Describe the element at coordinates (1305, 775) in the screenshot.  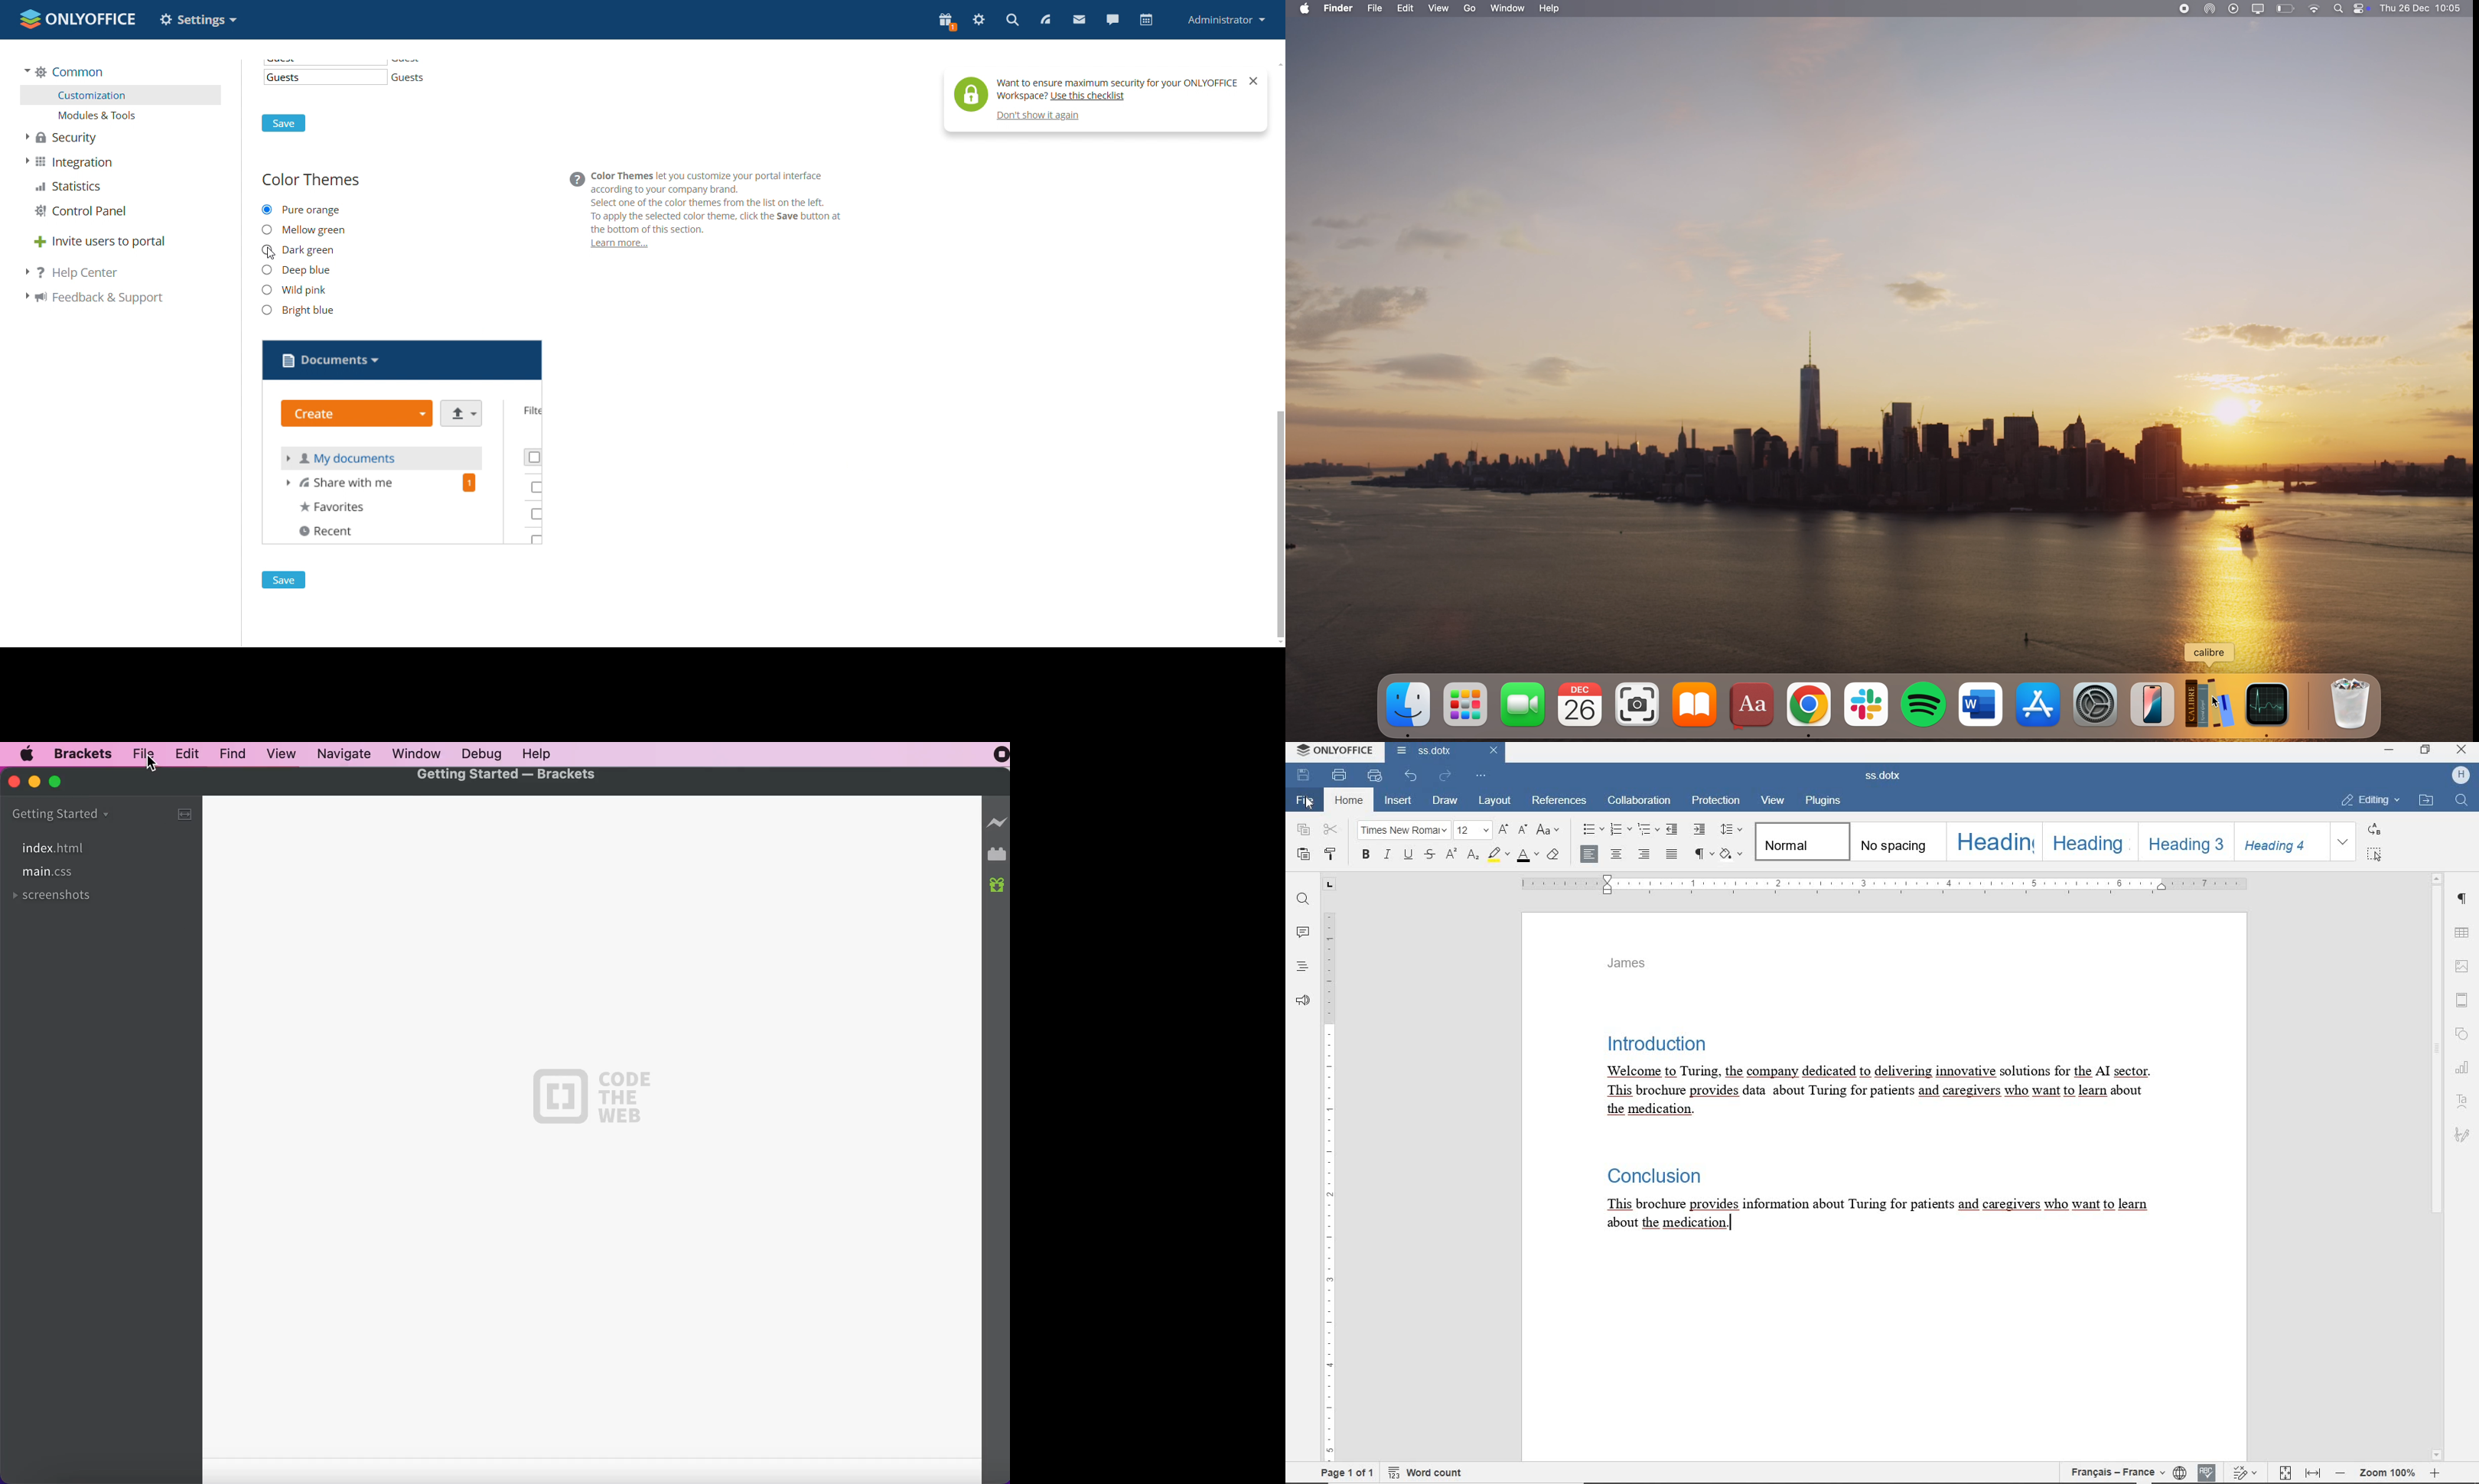
I see `SAVE` at that location.